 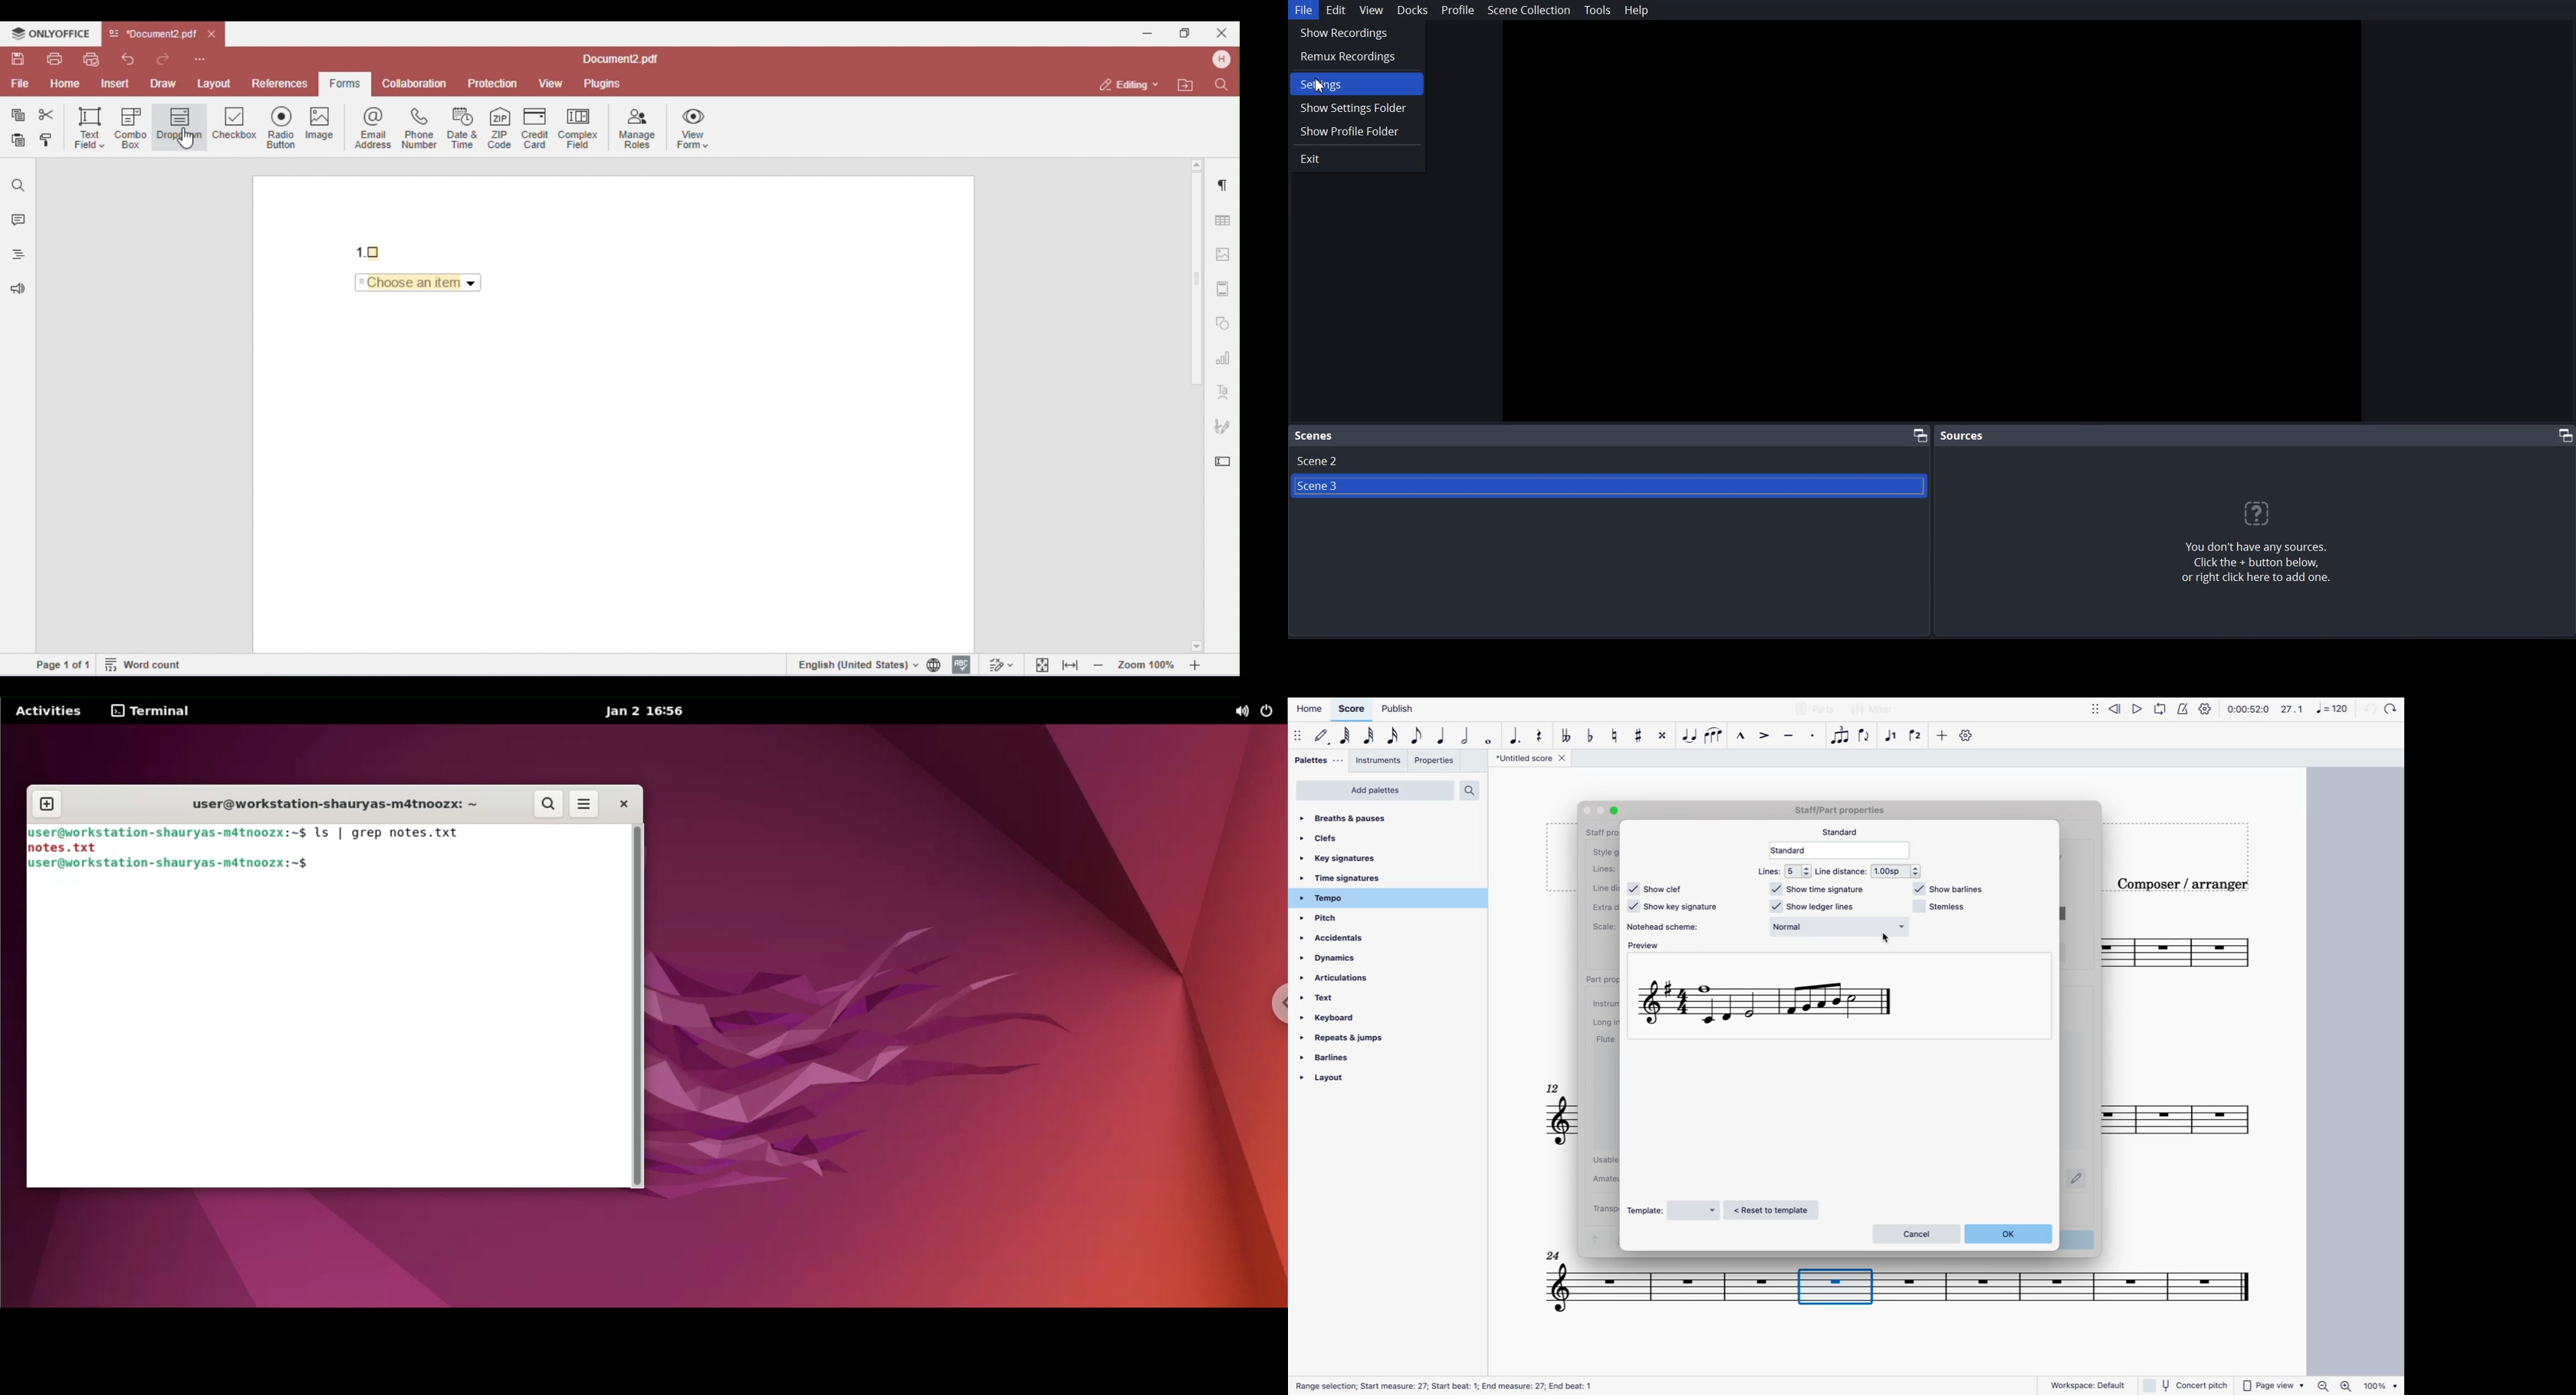 I want to click on add palettes, so click(x=1376, y=791).